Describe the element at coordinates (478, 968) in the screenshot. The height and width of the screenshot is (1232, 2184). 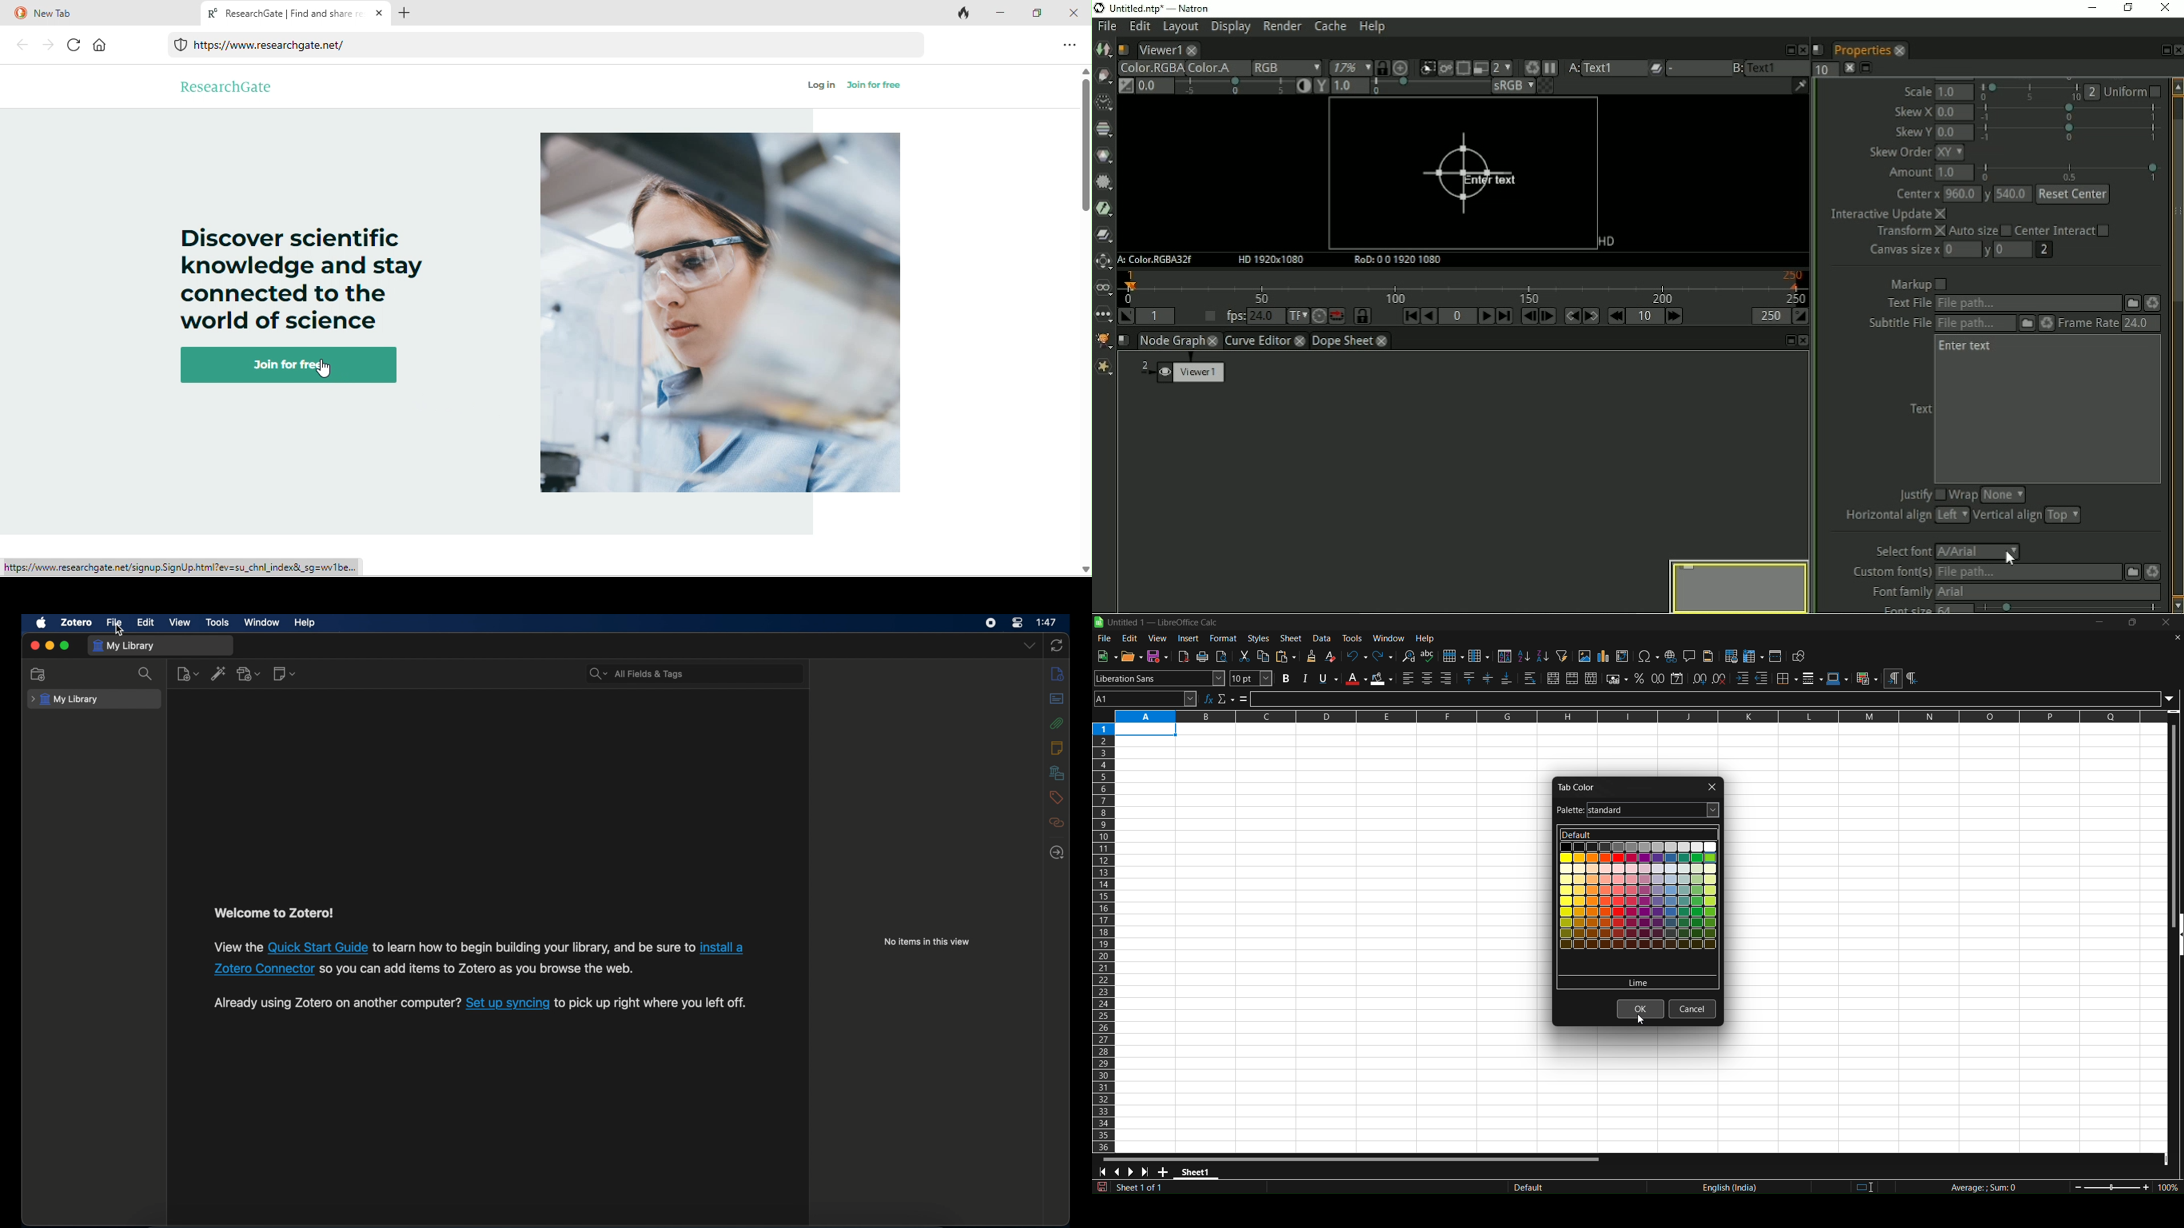
I see `so you can add items to Zotero as you browse the web.` at that location.